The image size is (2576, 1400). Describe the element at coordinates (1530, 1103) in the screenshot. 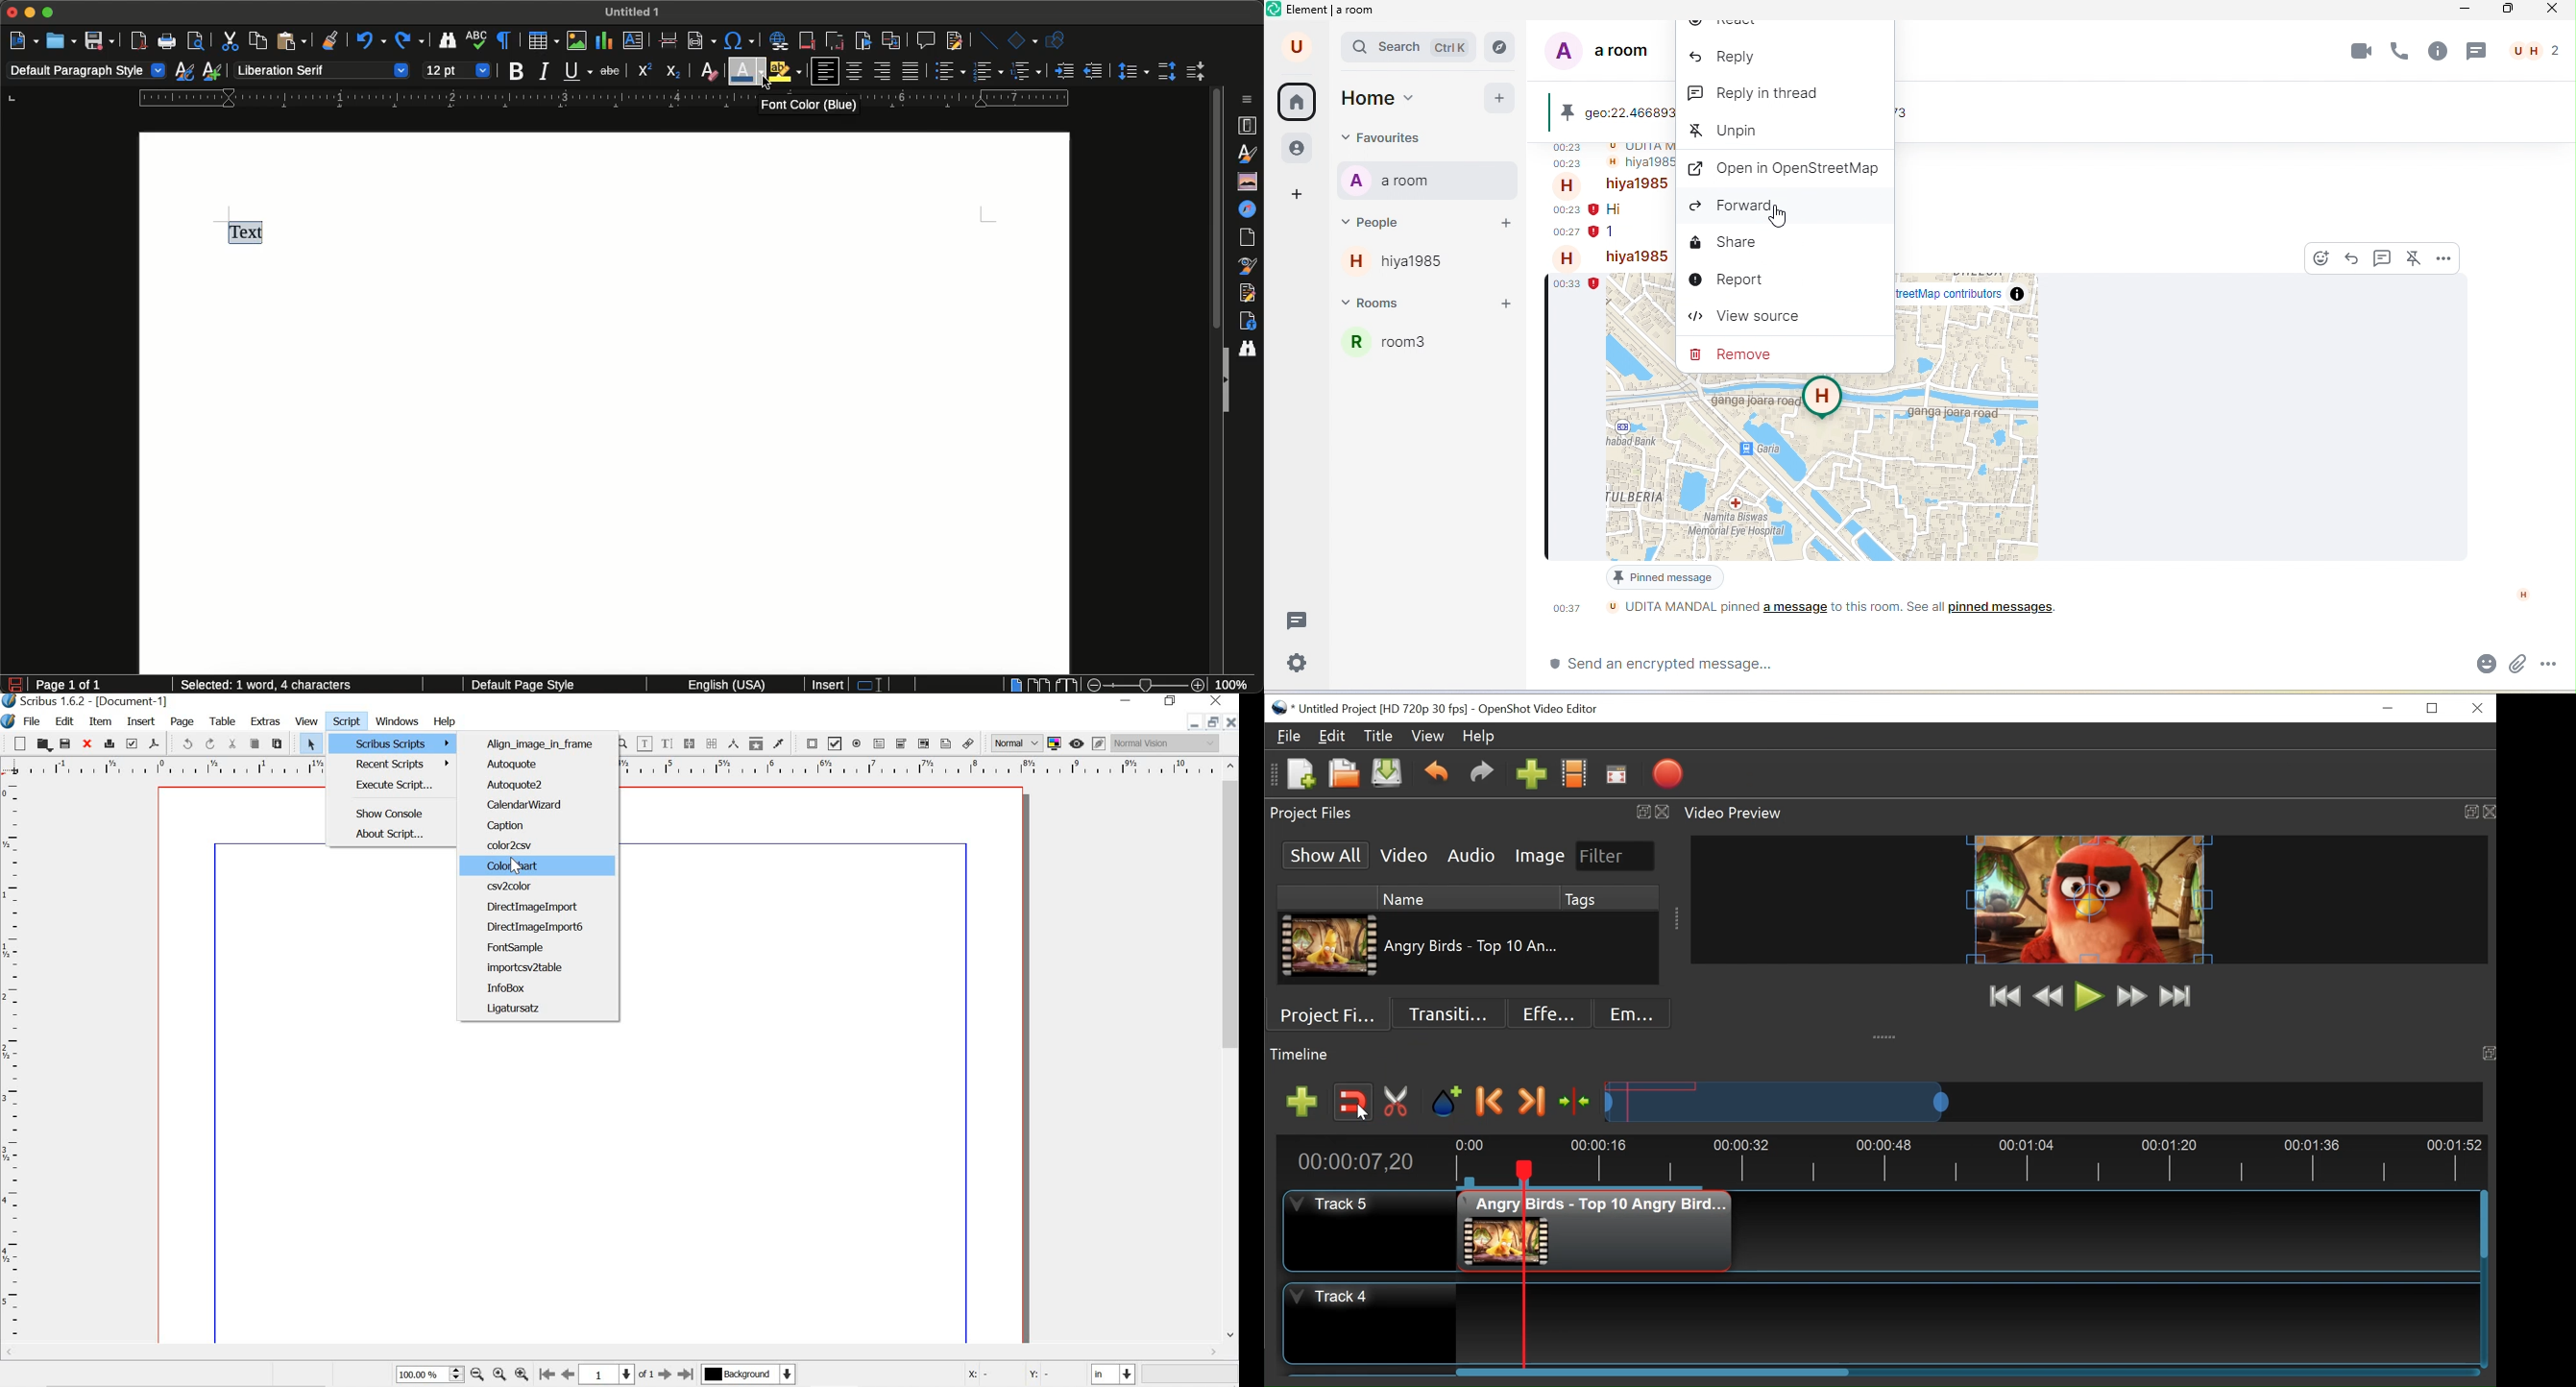

I see `Next Marker` at that location.